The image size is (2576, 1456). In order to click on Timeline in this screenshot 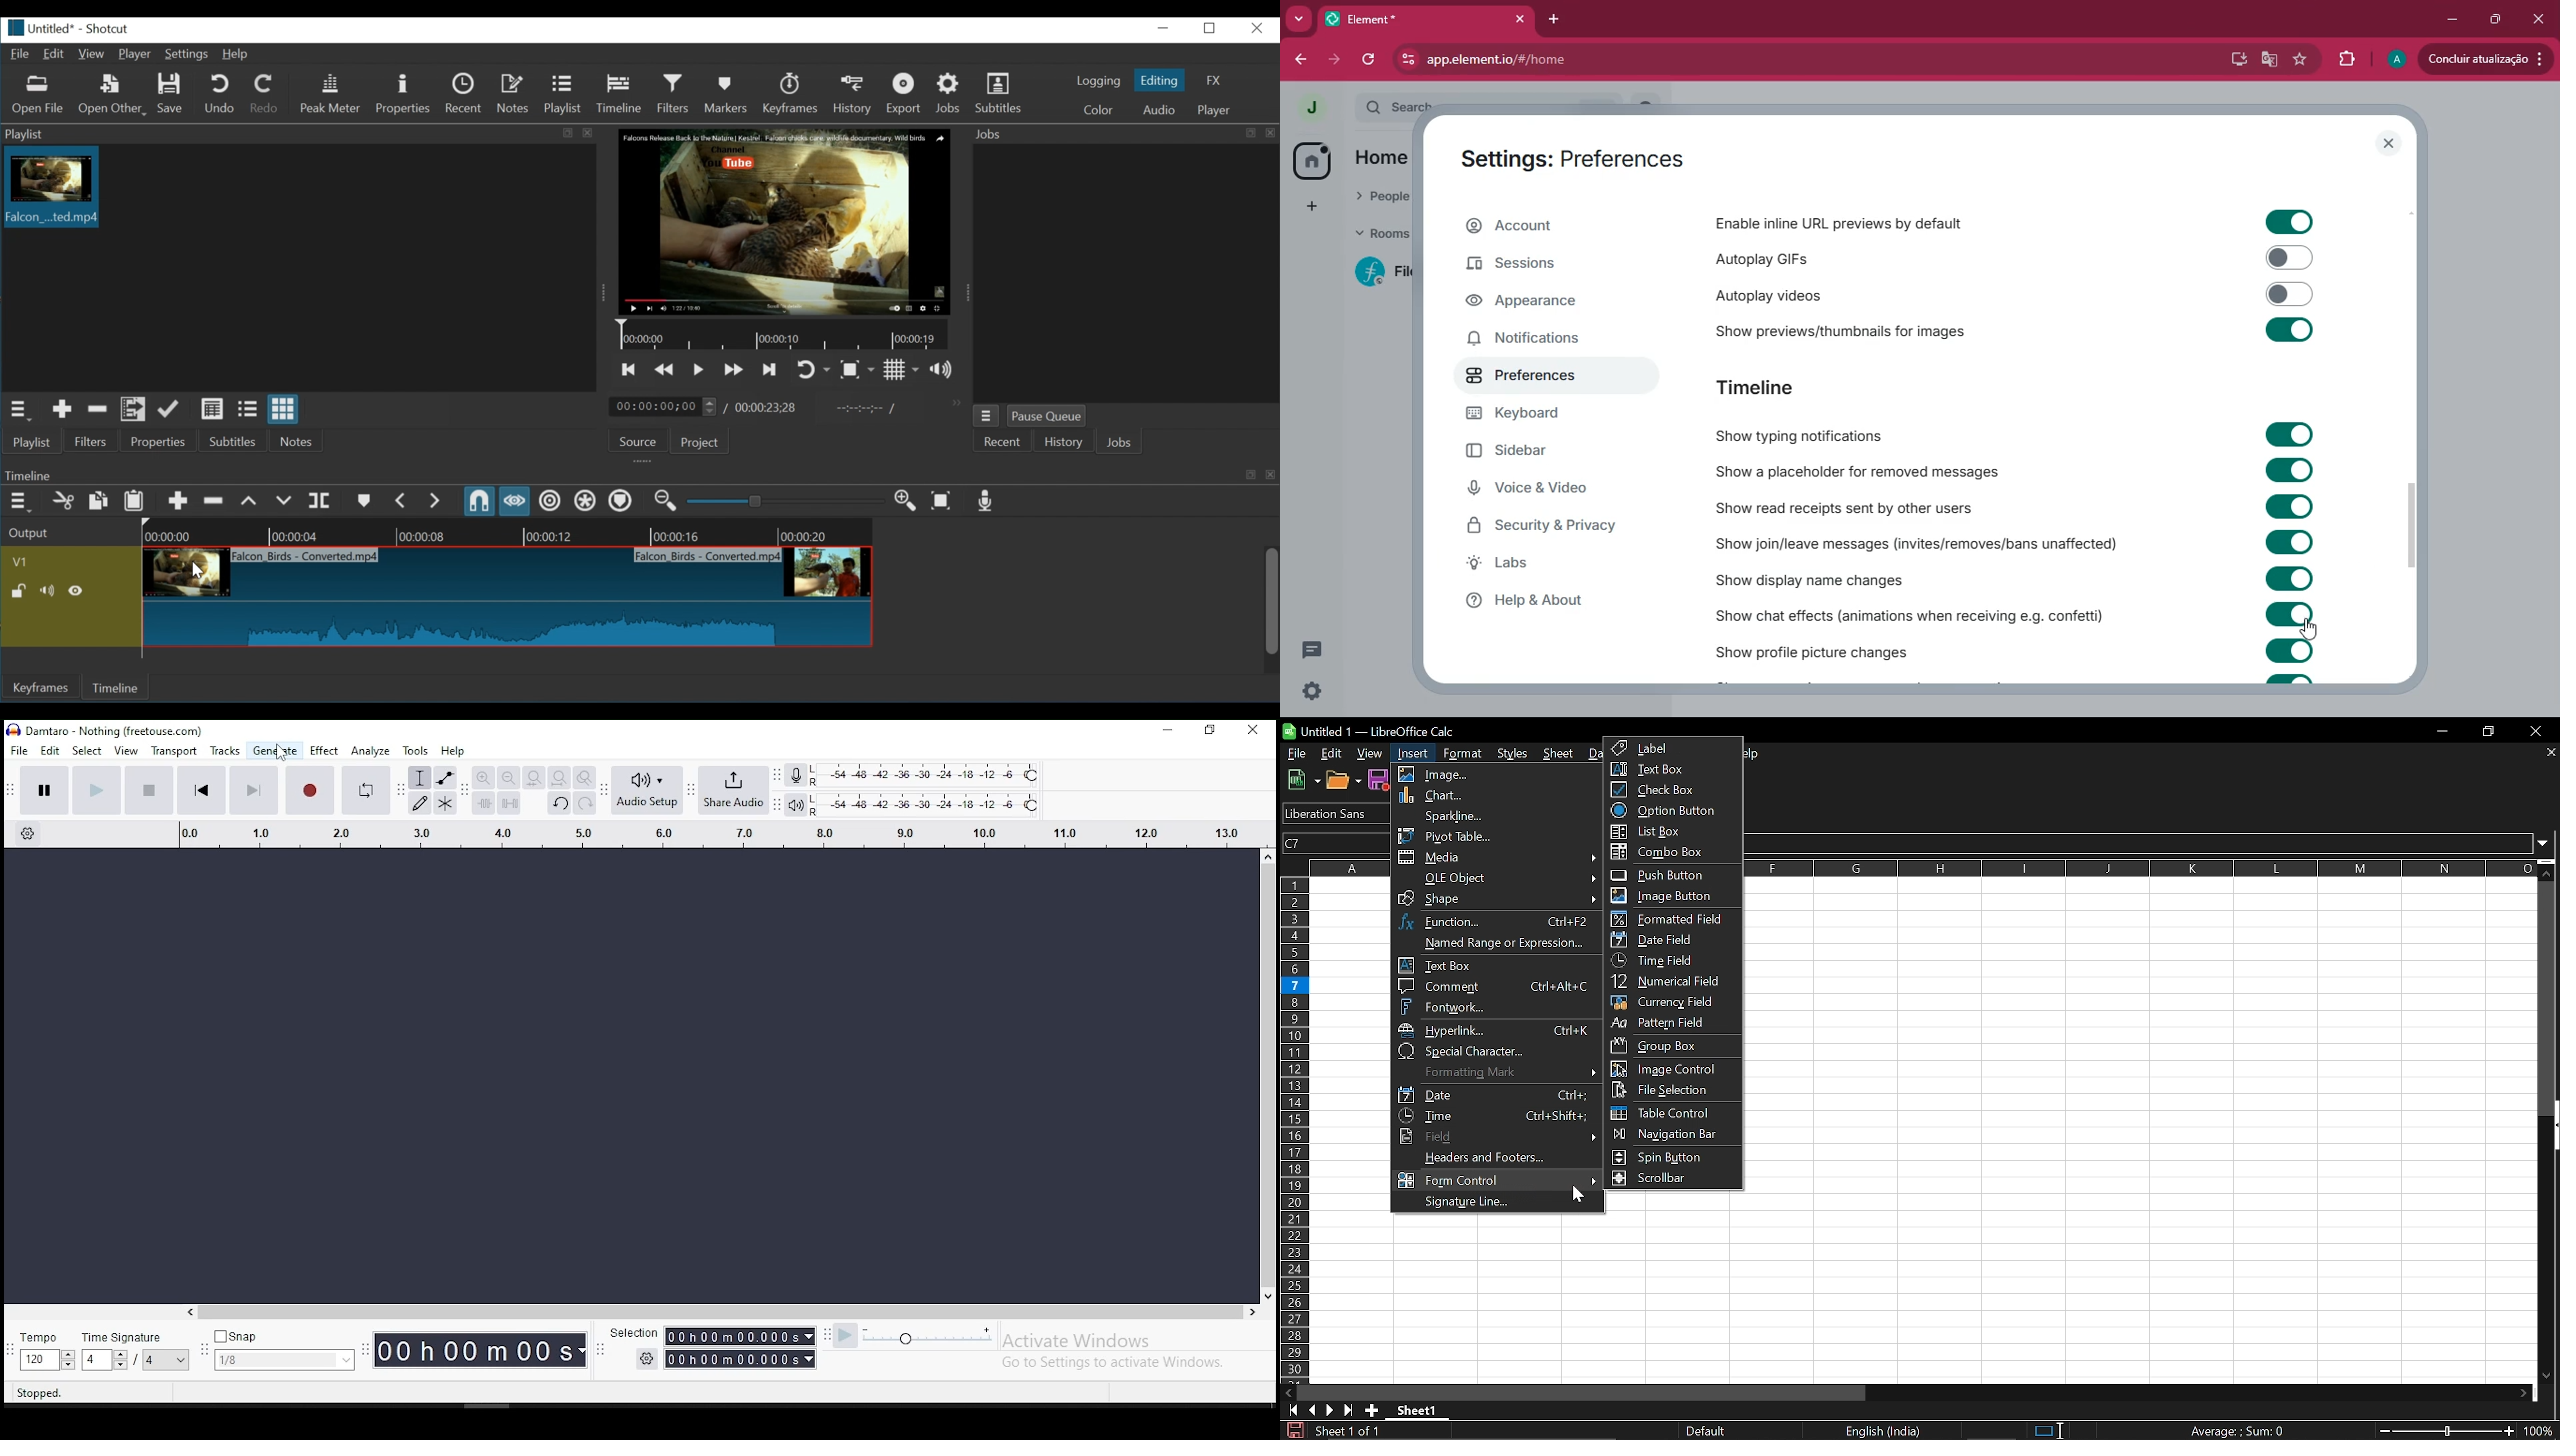, I will do `click(121, 686)`.